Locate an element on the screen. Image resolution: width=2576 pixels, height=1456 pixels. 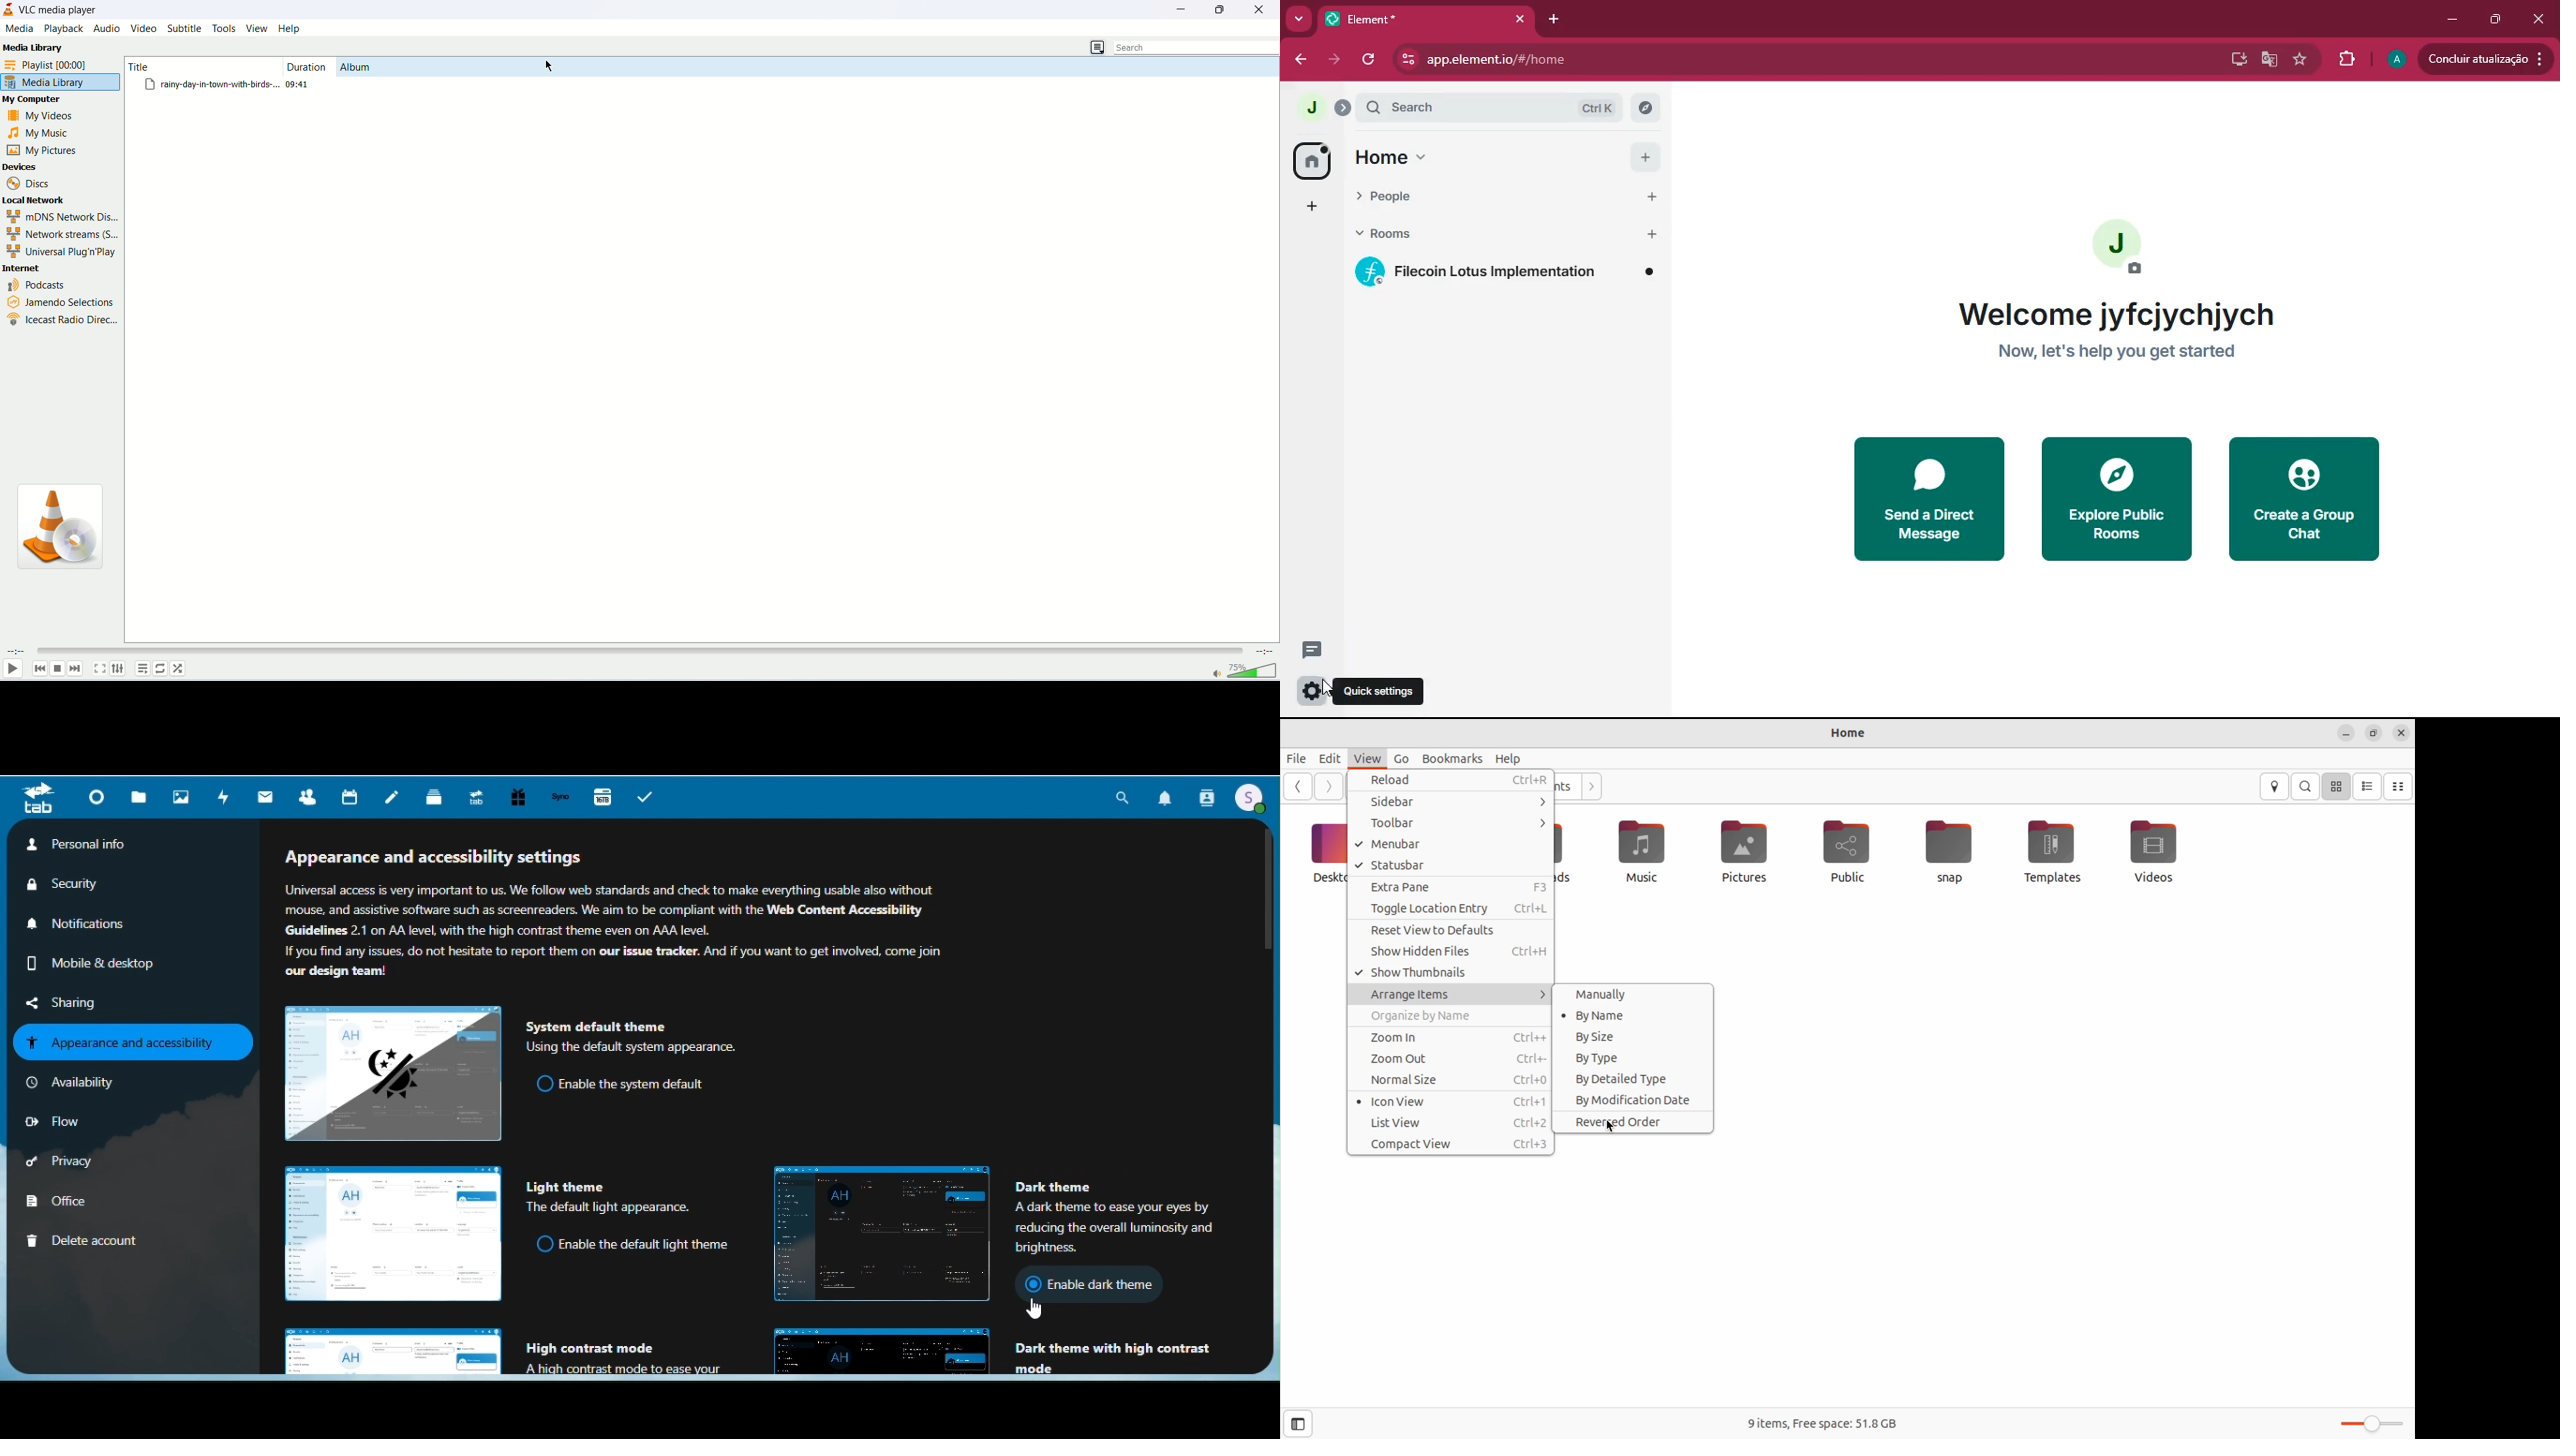
playlist is located at coordinates (59, 65).